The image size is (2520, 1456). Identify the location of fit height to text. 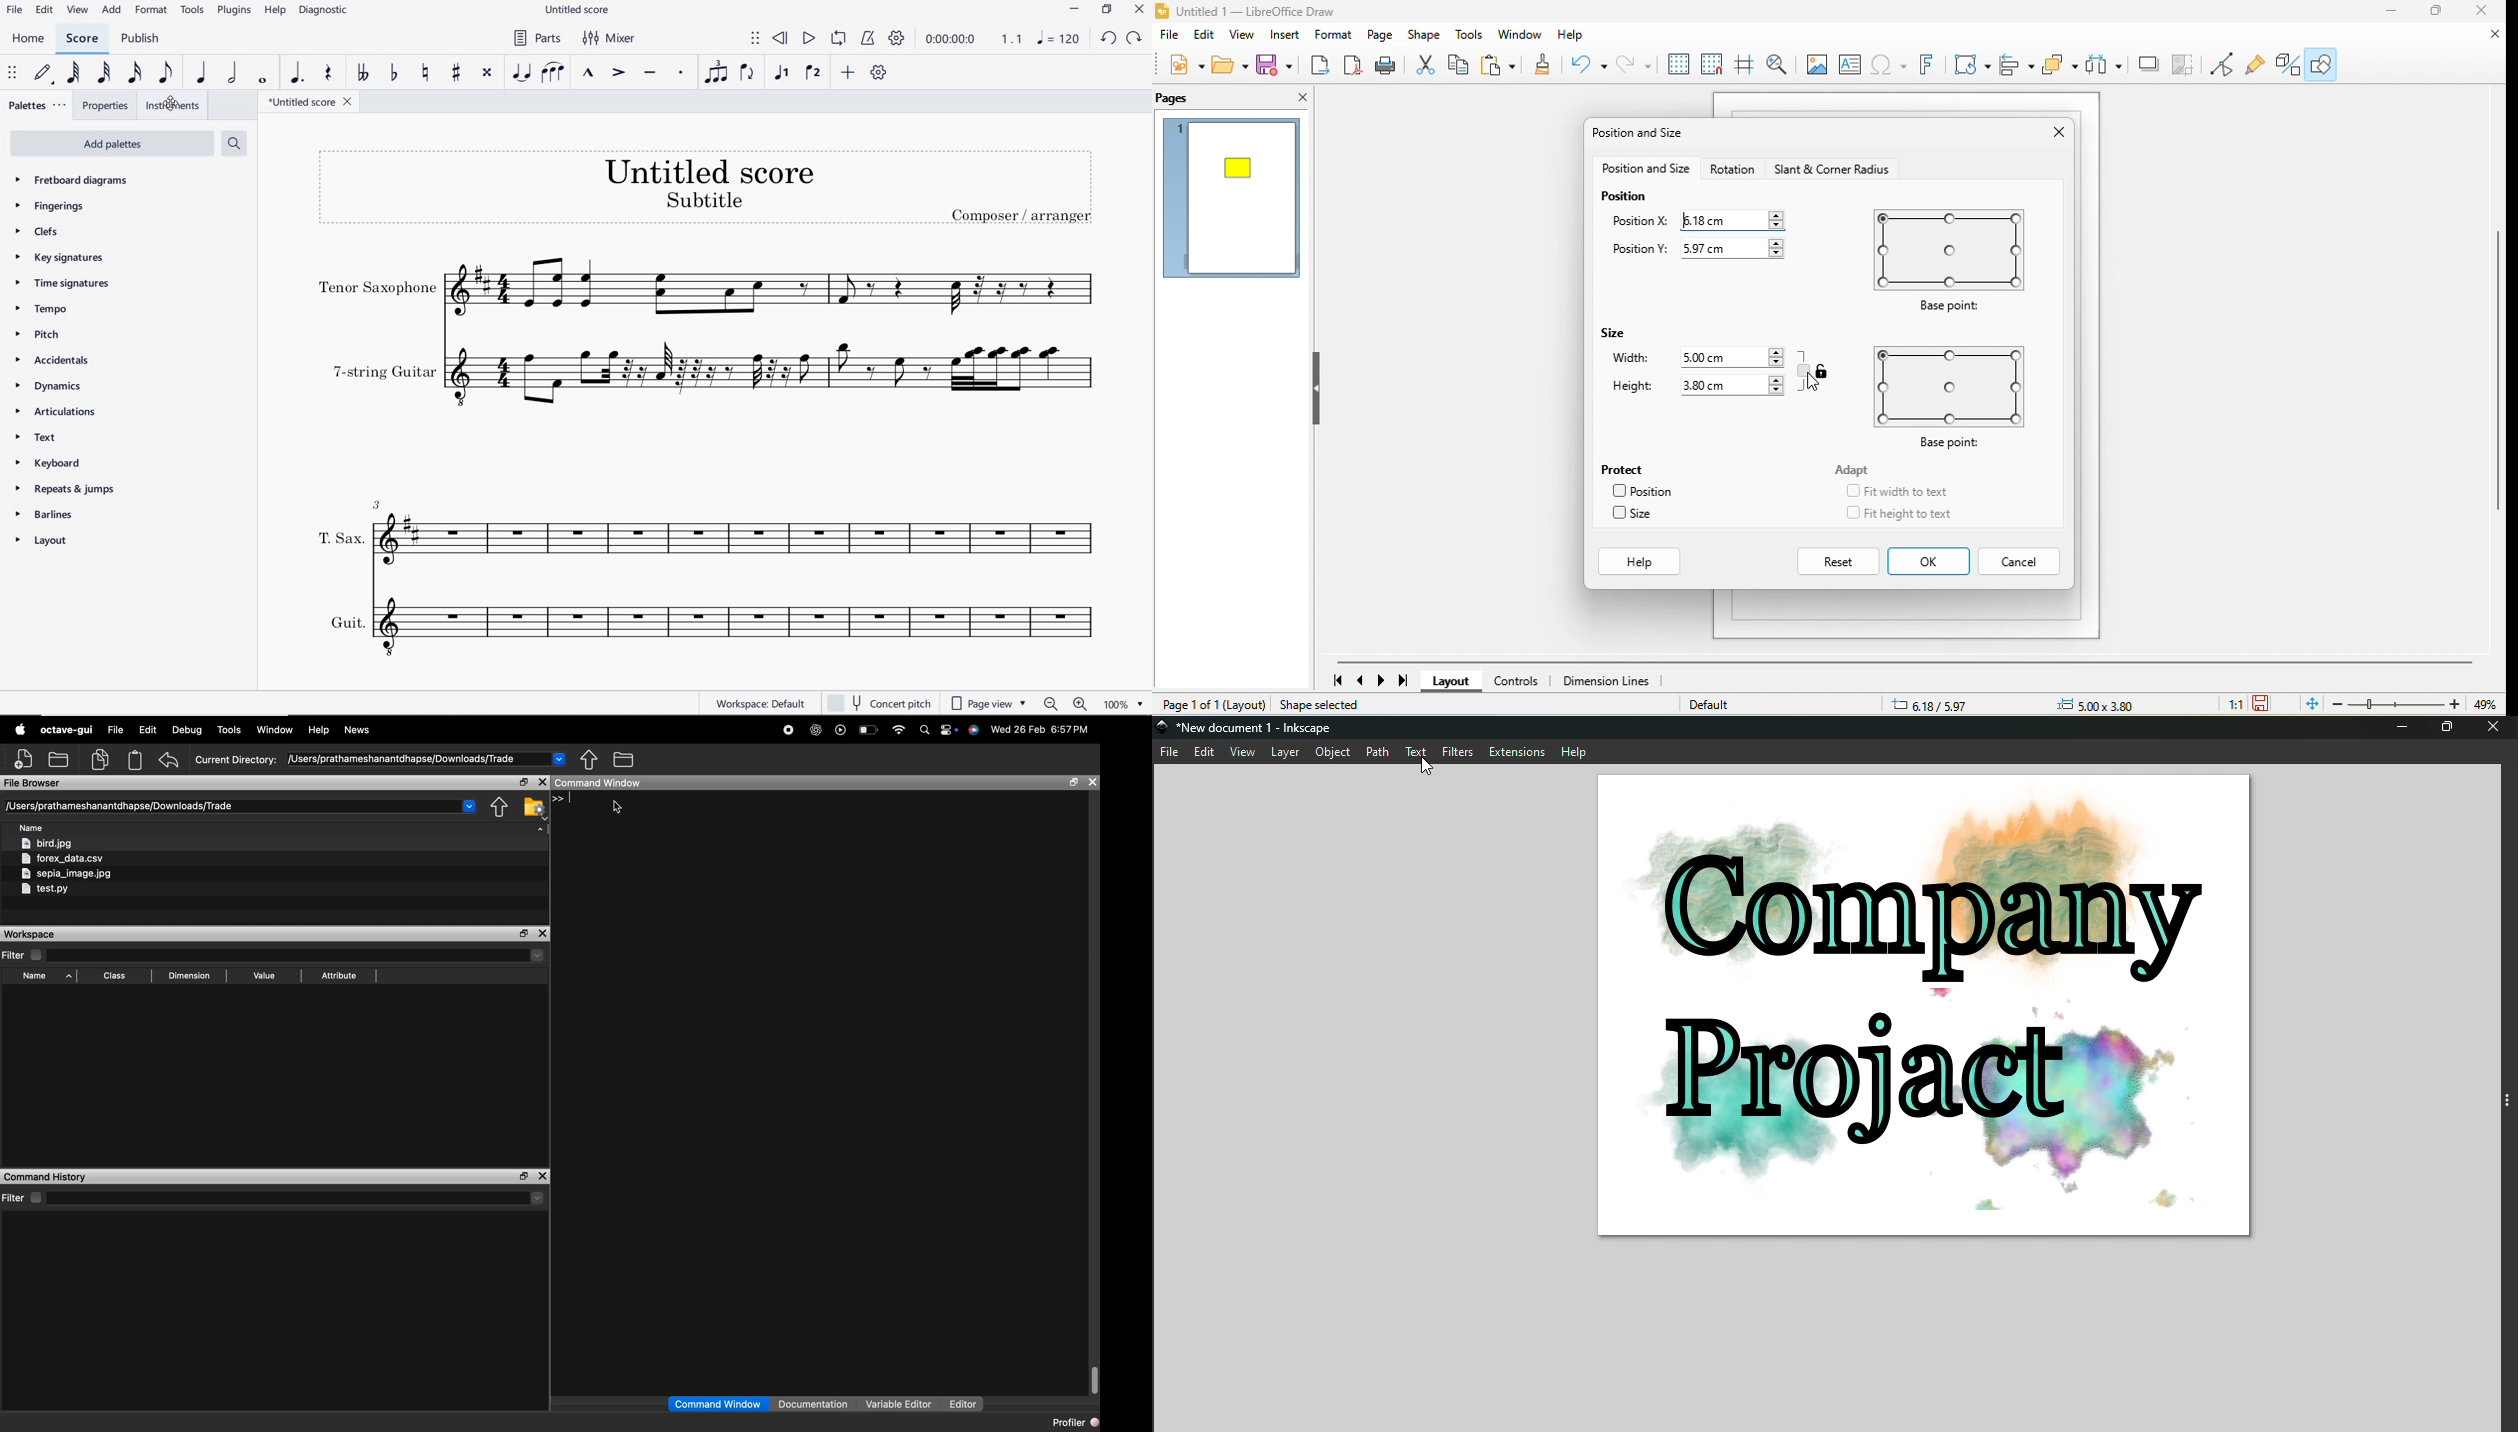
(1899, 514).